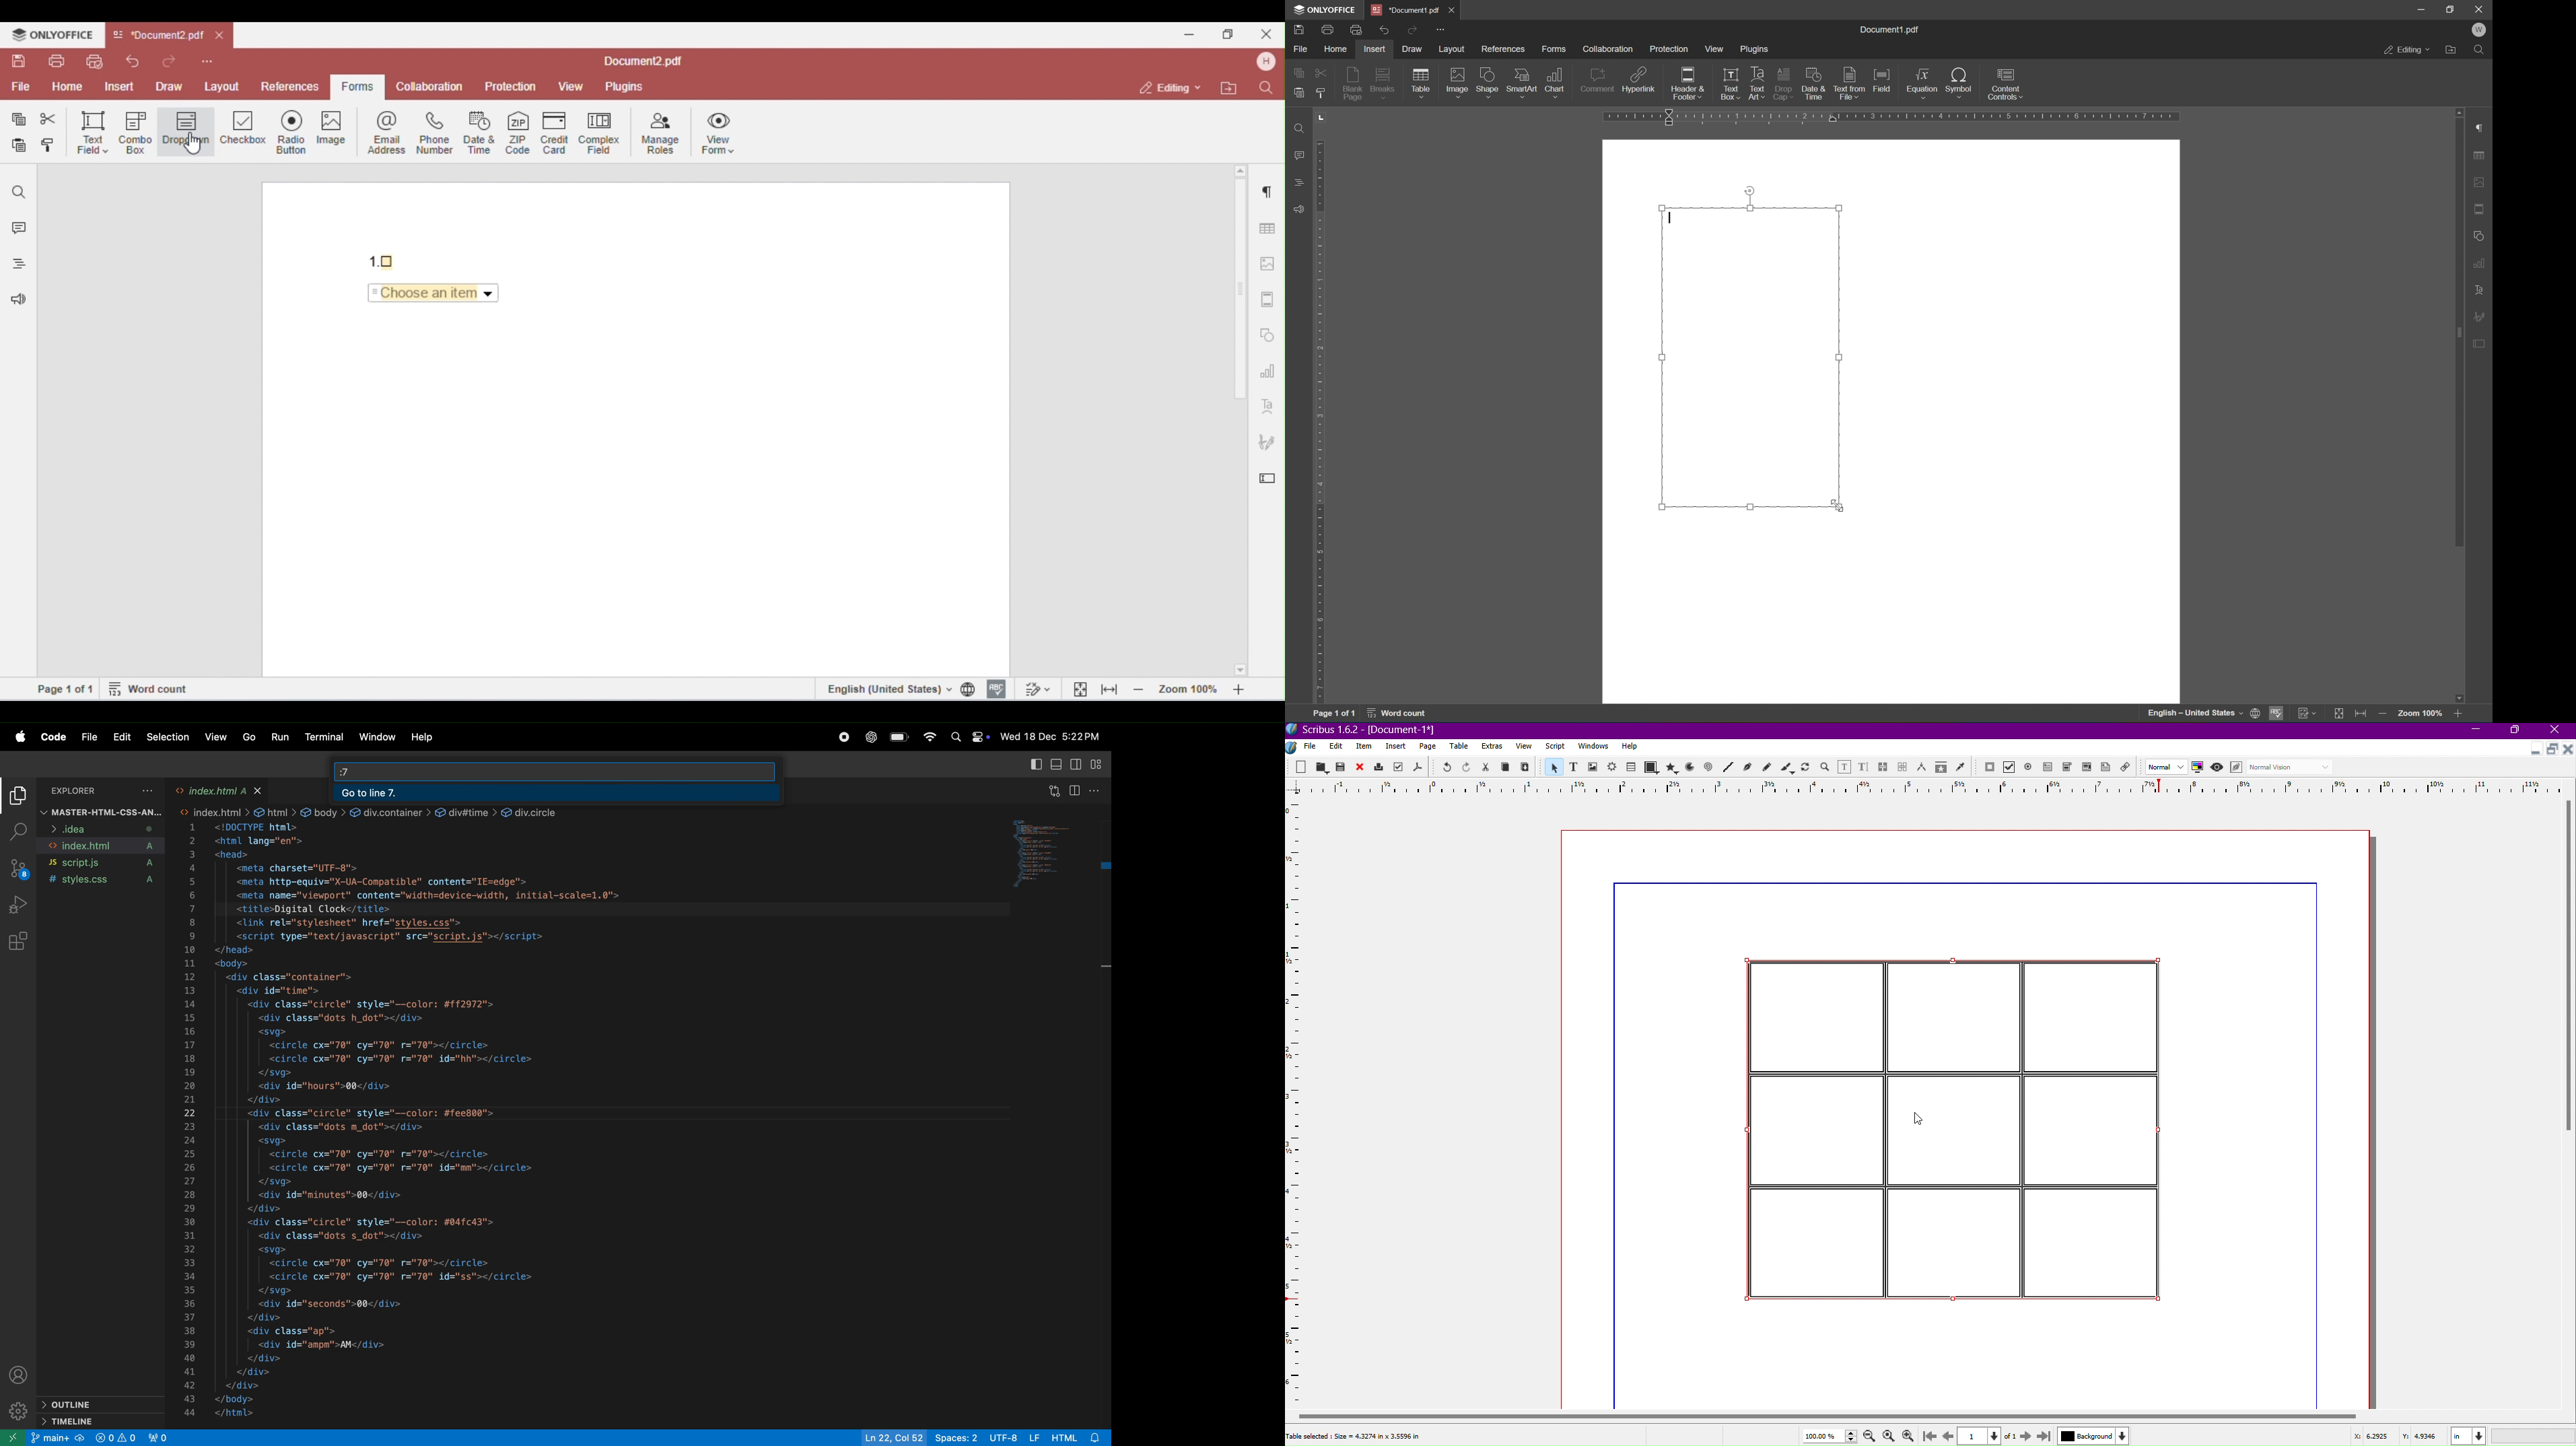  What do you see at coordinates (1321, 404) in the screenshot?
I see `ruler` at bounding box center [1321, 404].